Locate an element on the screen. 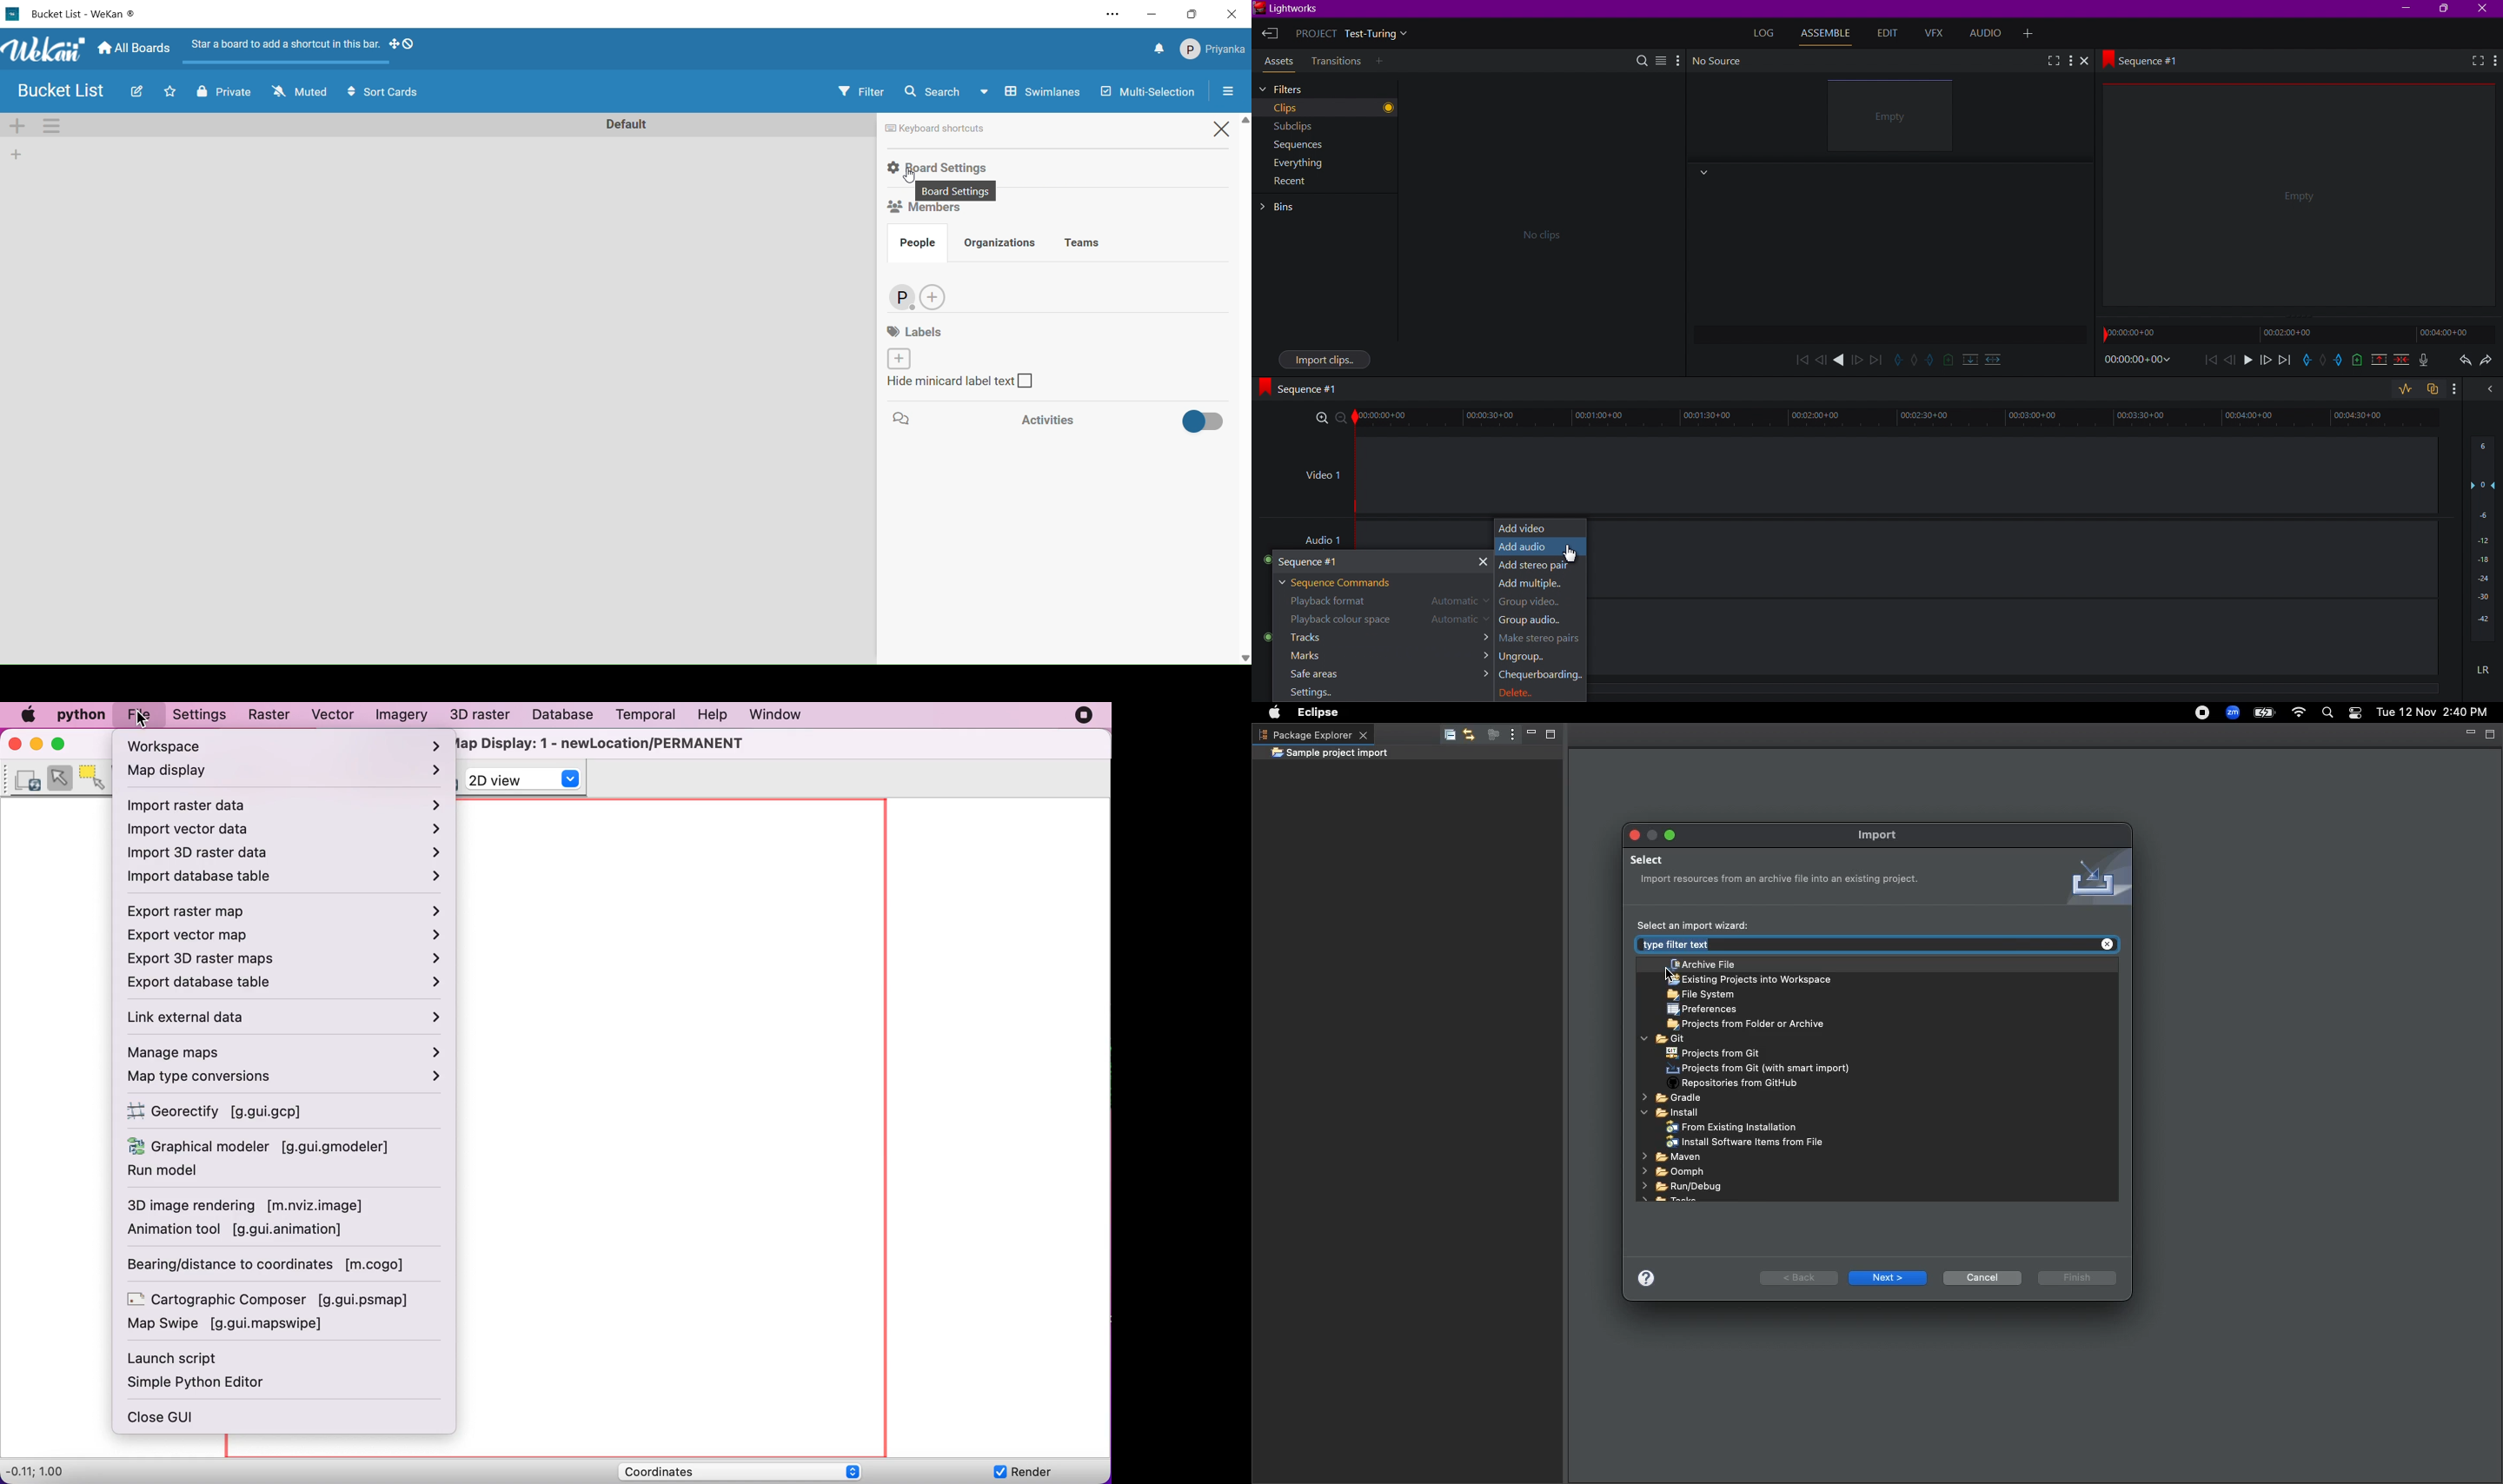  Safe areas is located at coordinates (1378, 675).